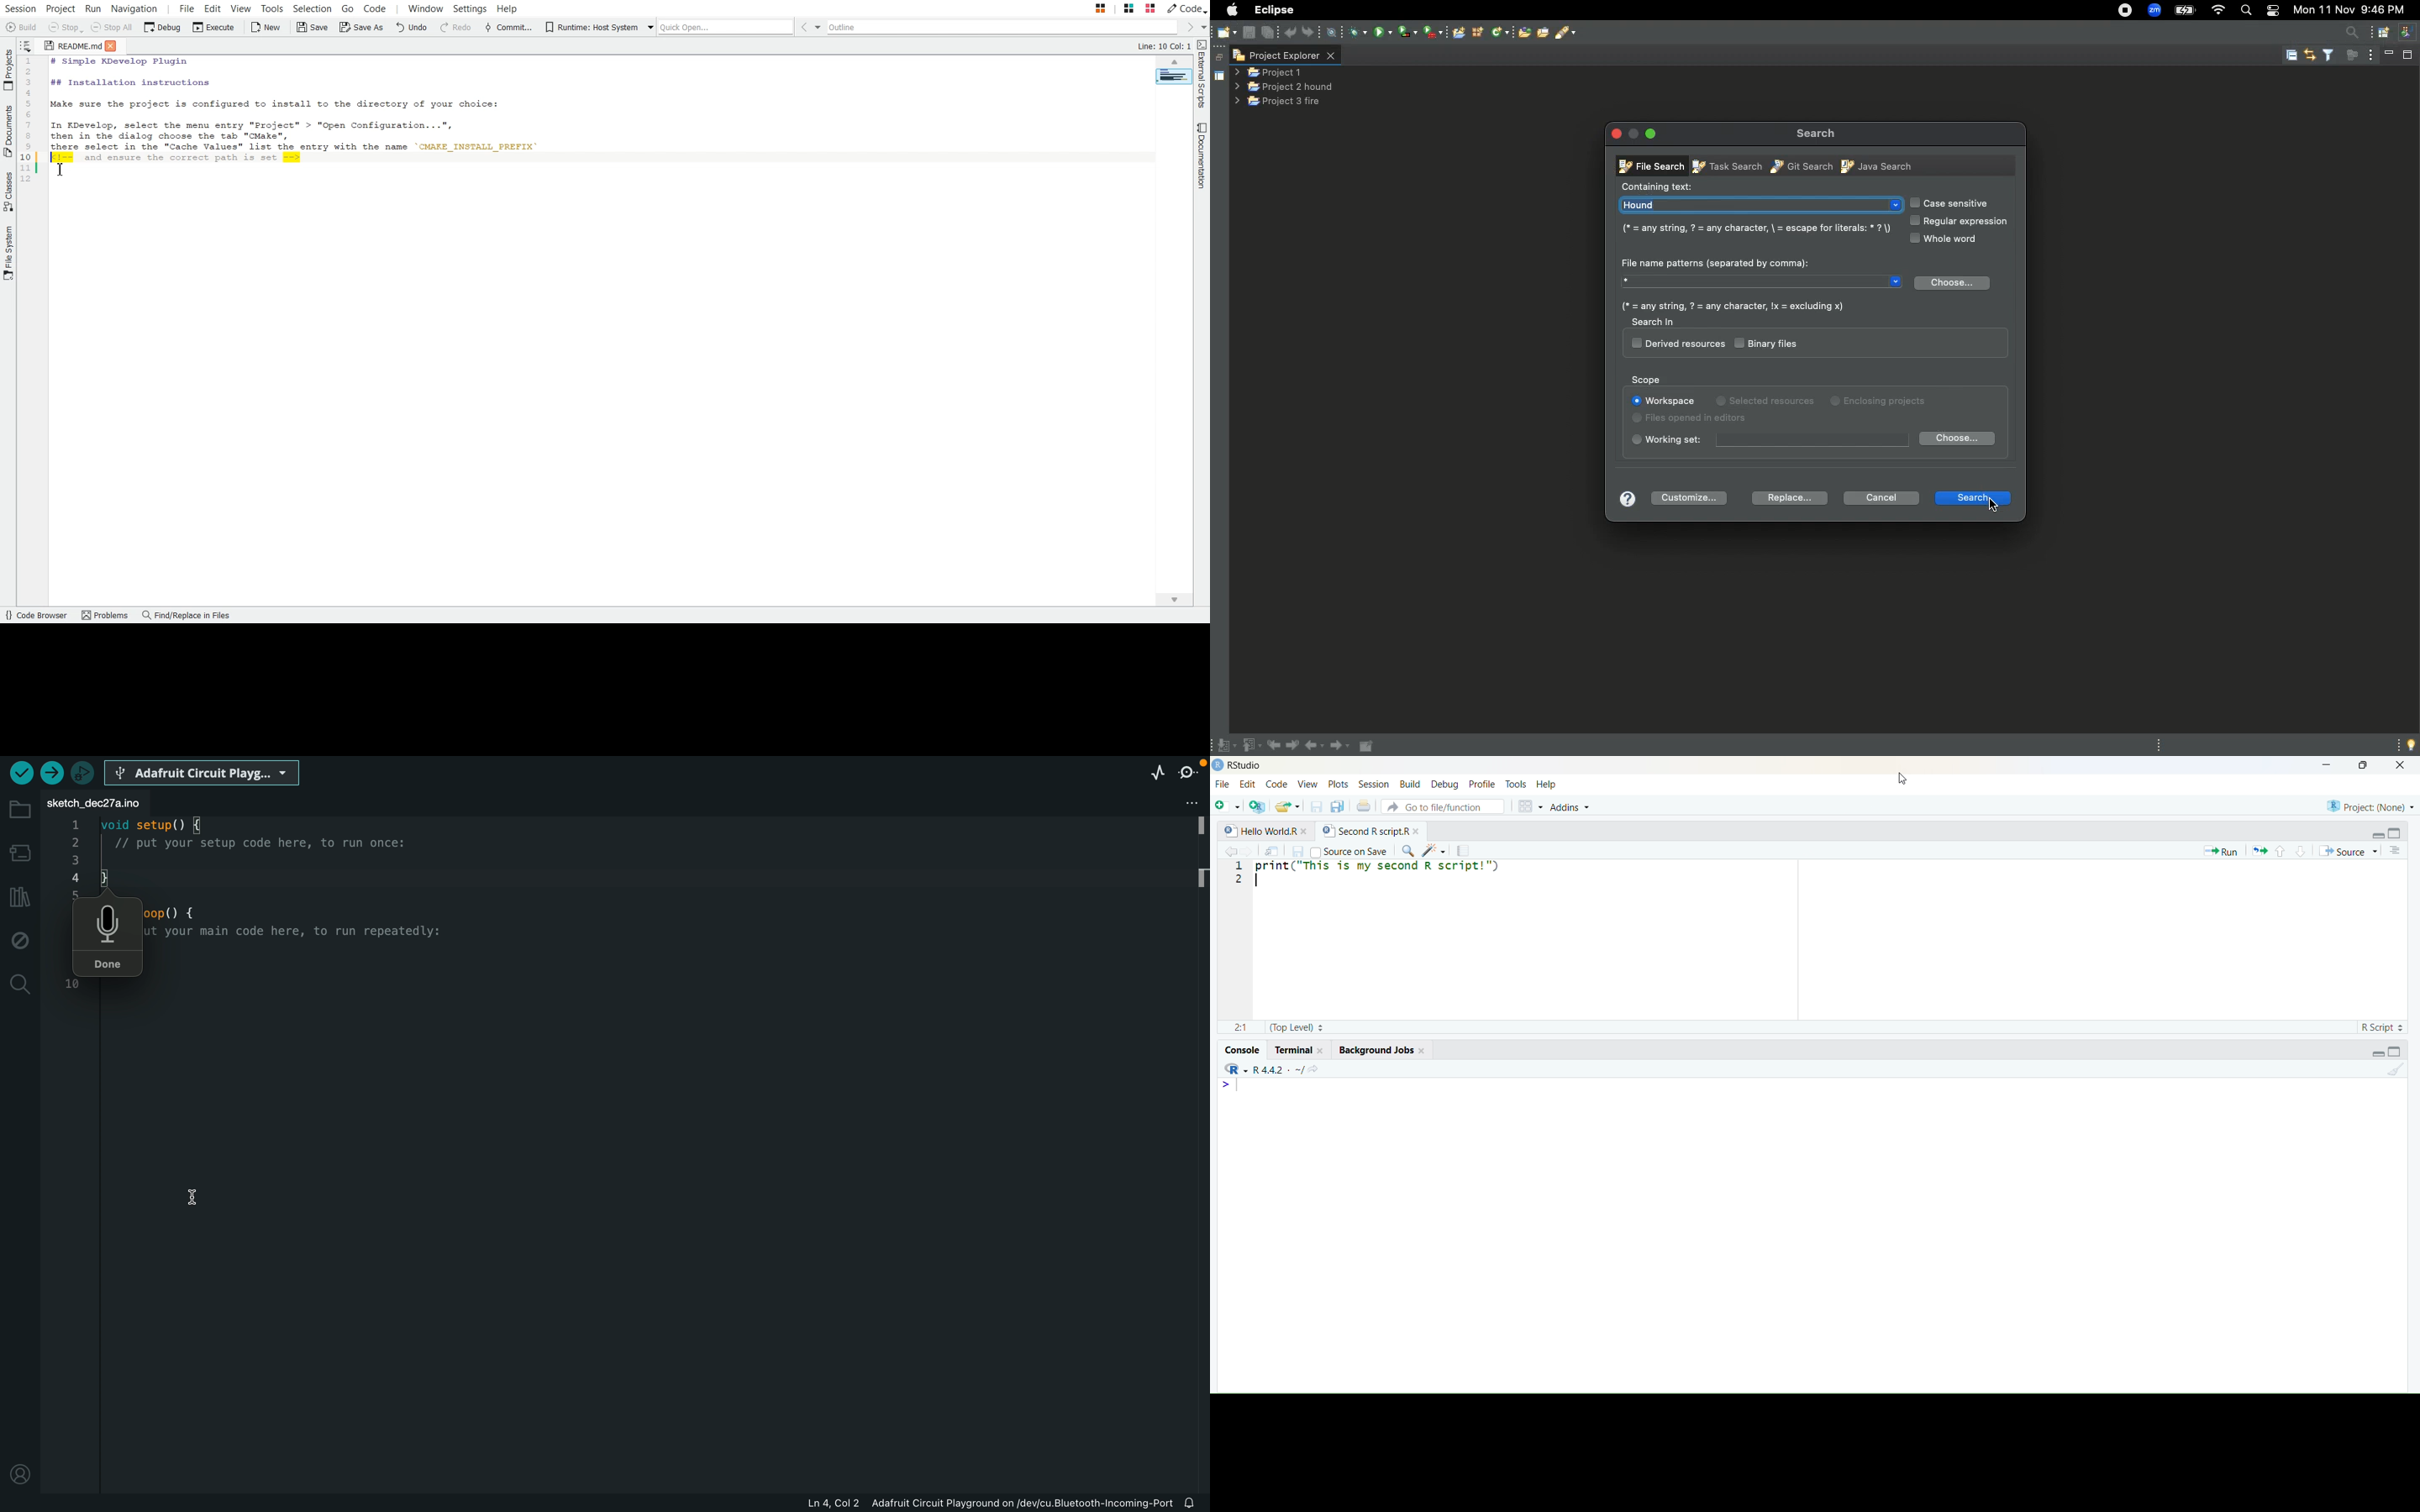 The width and height of the screenshot is (2436, 1512). Describe the element at coordinates (1373, 783) in the screenshot. I see `Session` at that location.